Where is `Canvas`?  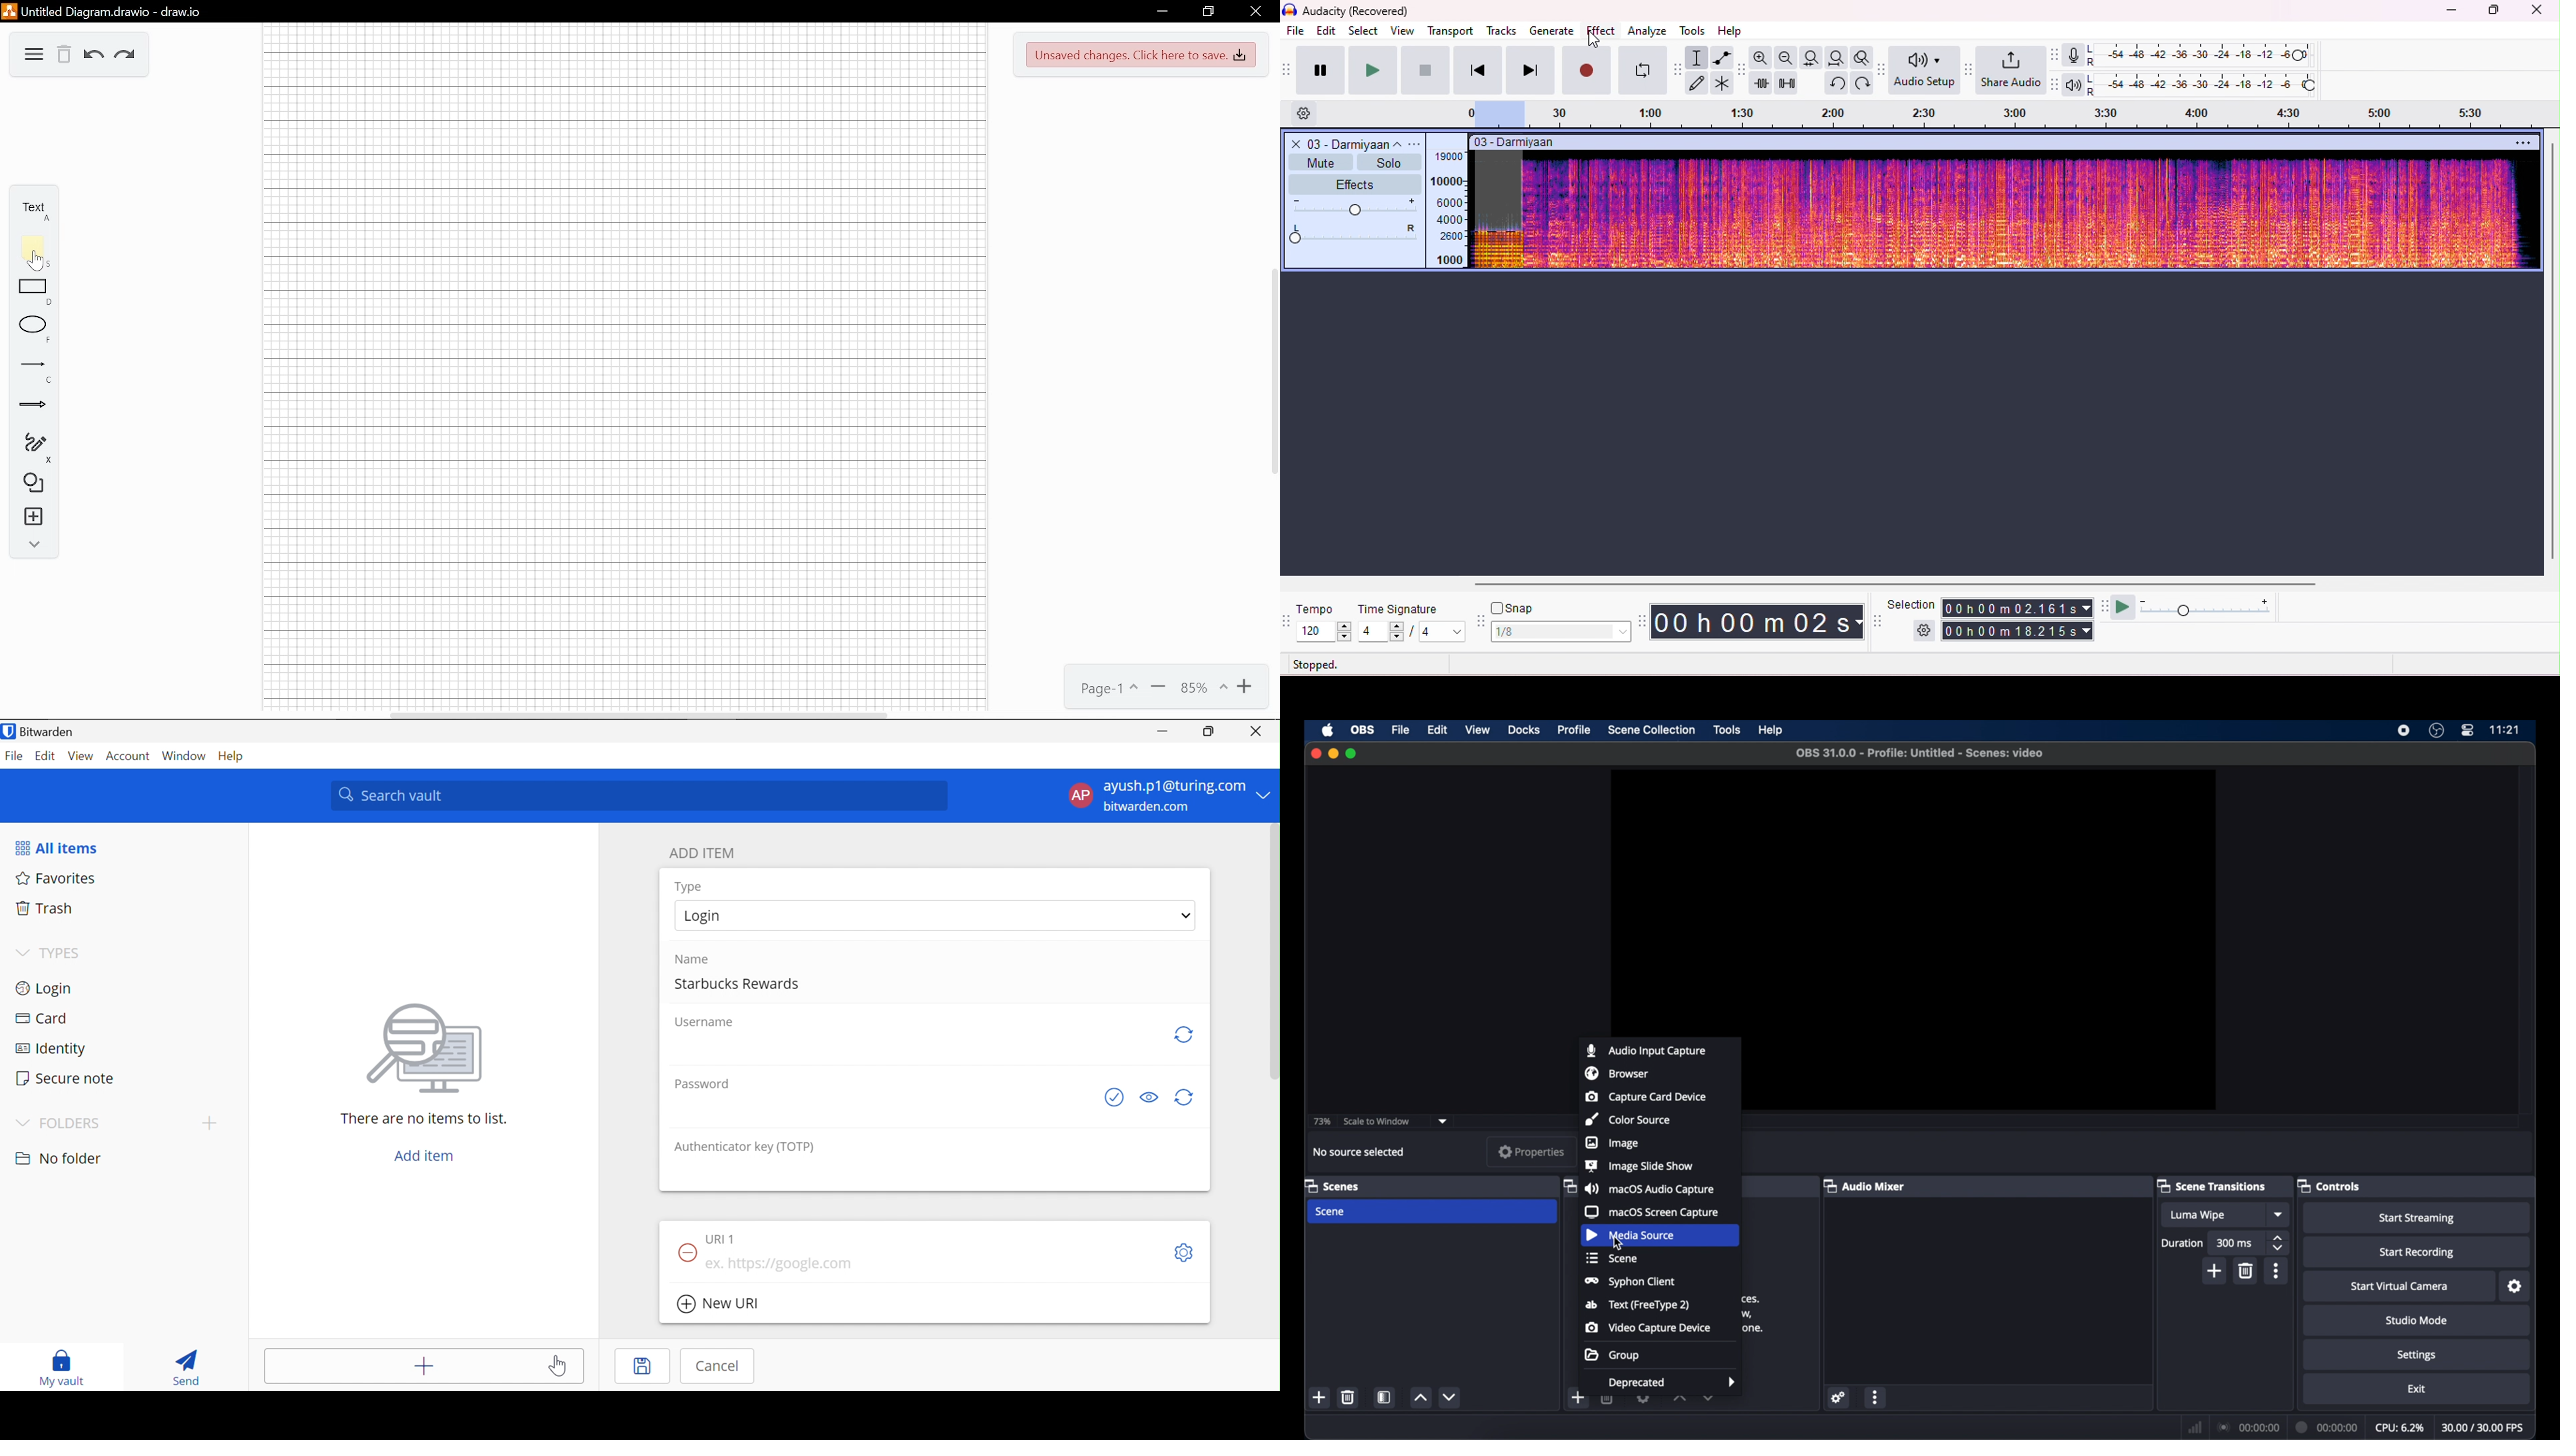
Canvas is located at coordinates (623, 374).